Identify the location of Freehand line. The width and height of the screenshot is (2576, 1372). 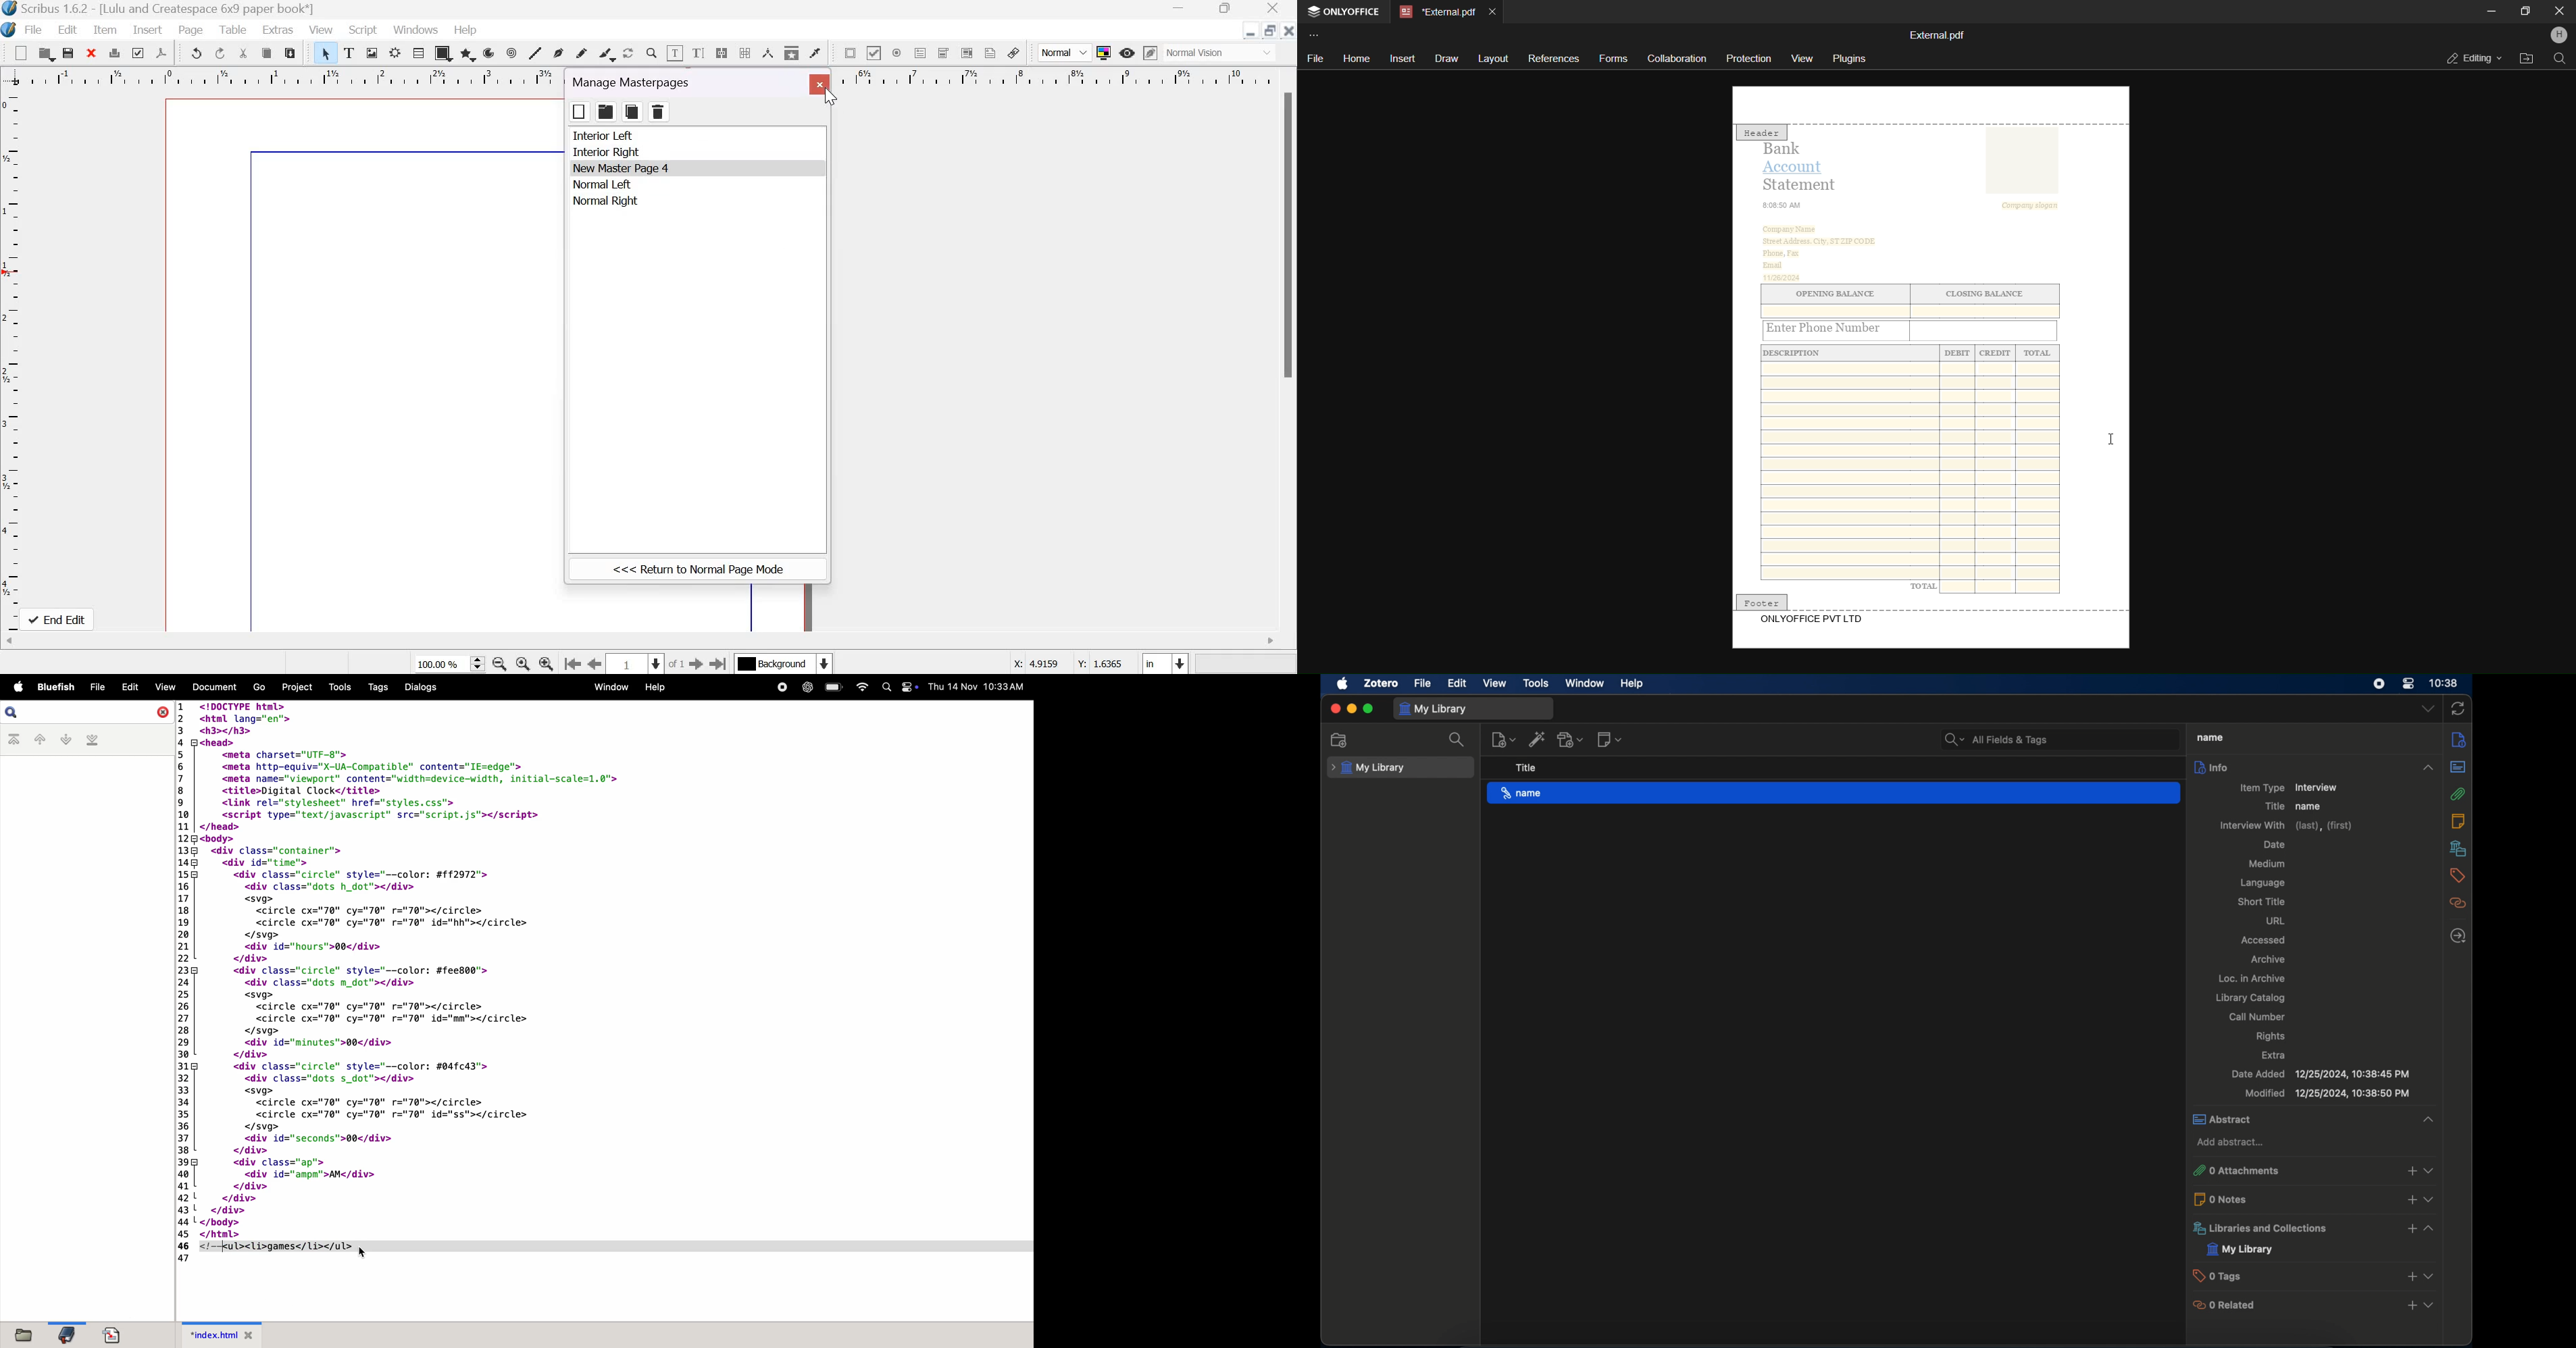
(581, 53).